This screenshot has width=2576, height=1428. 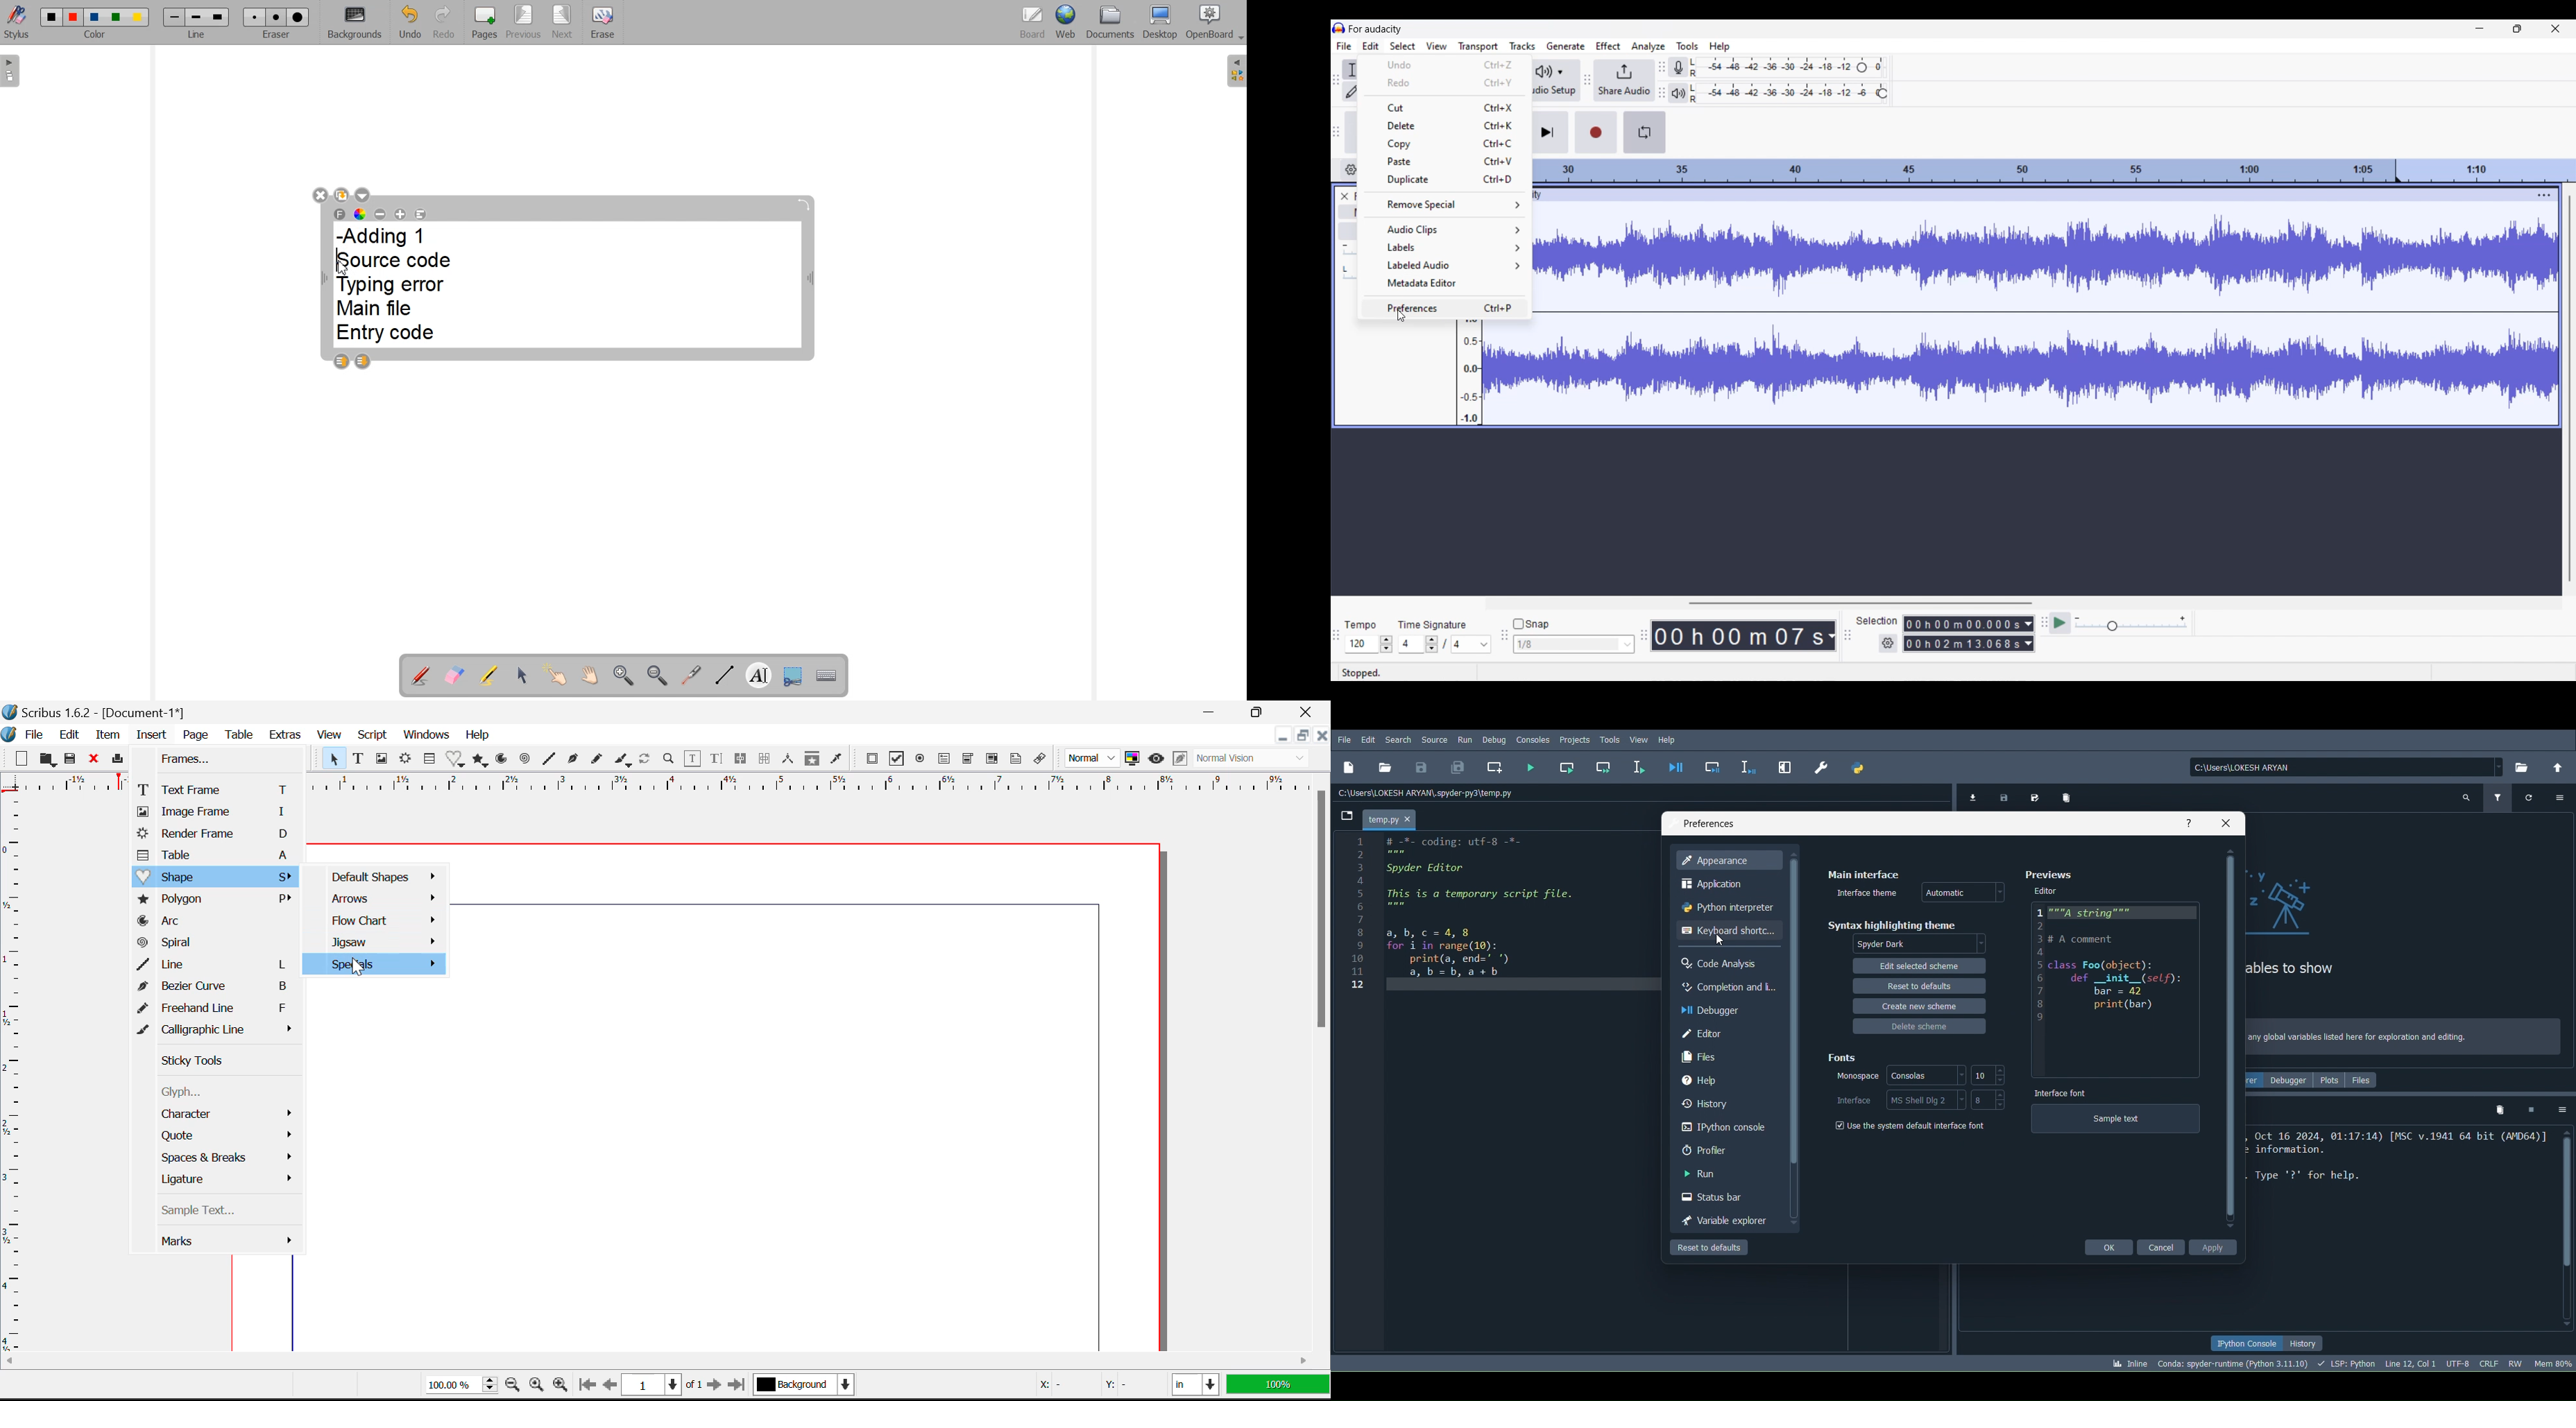 I want to click on Polygon, so click(x=217, y=900).